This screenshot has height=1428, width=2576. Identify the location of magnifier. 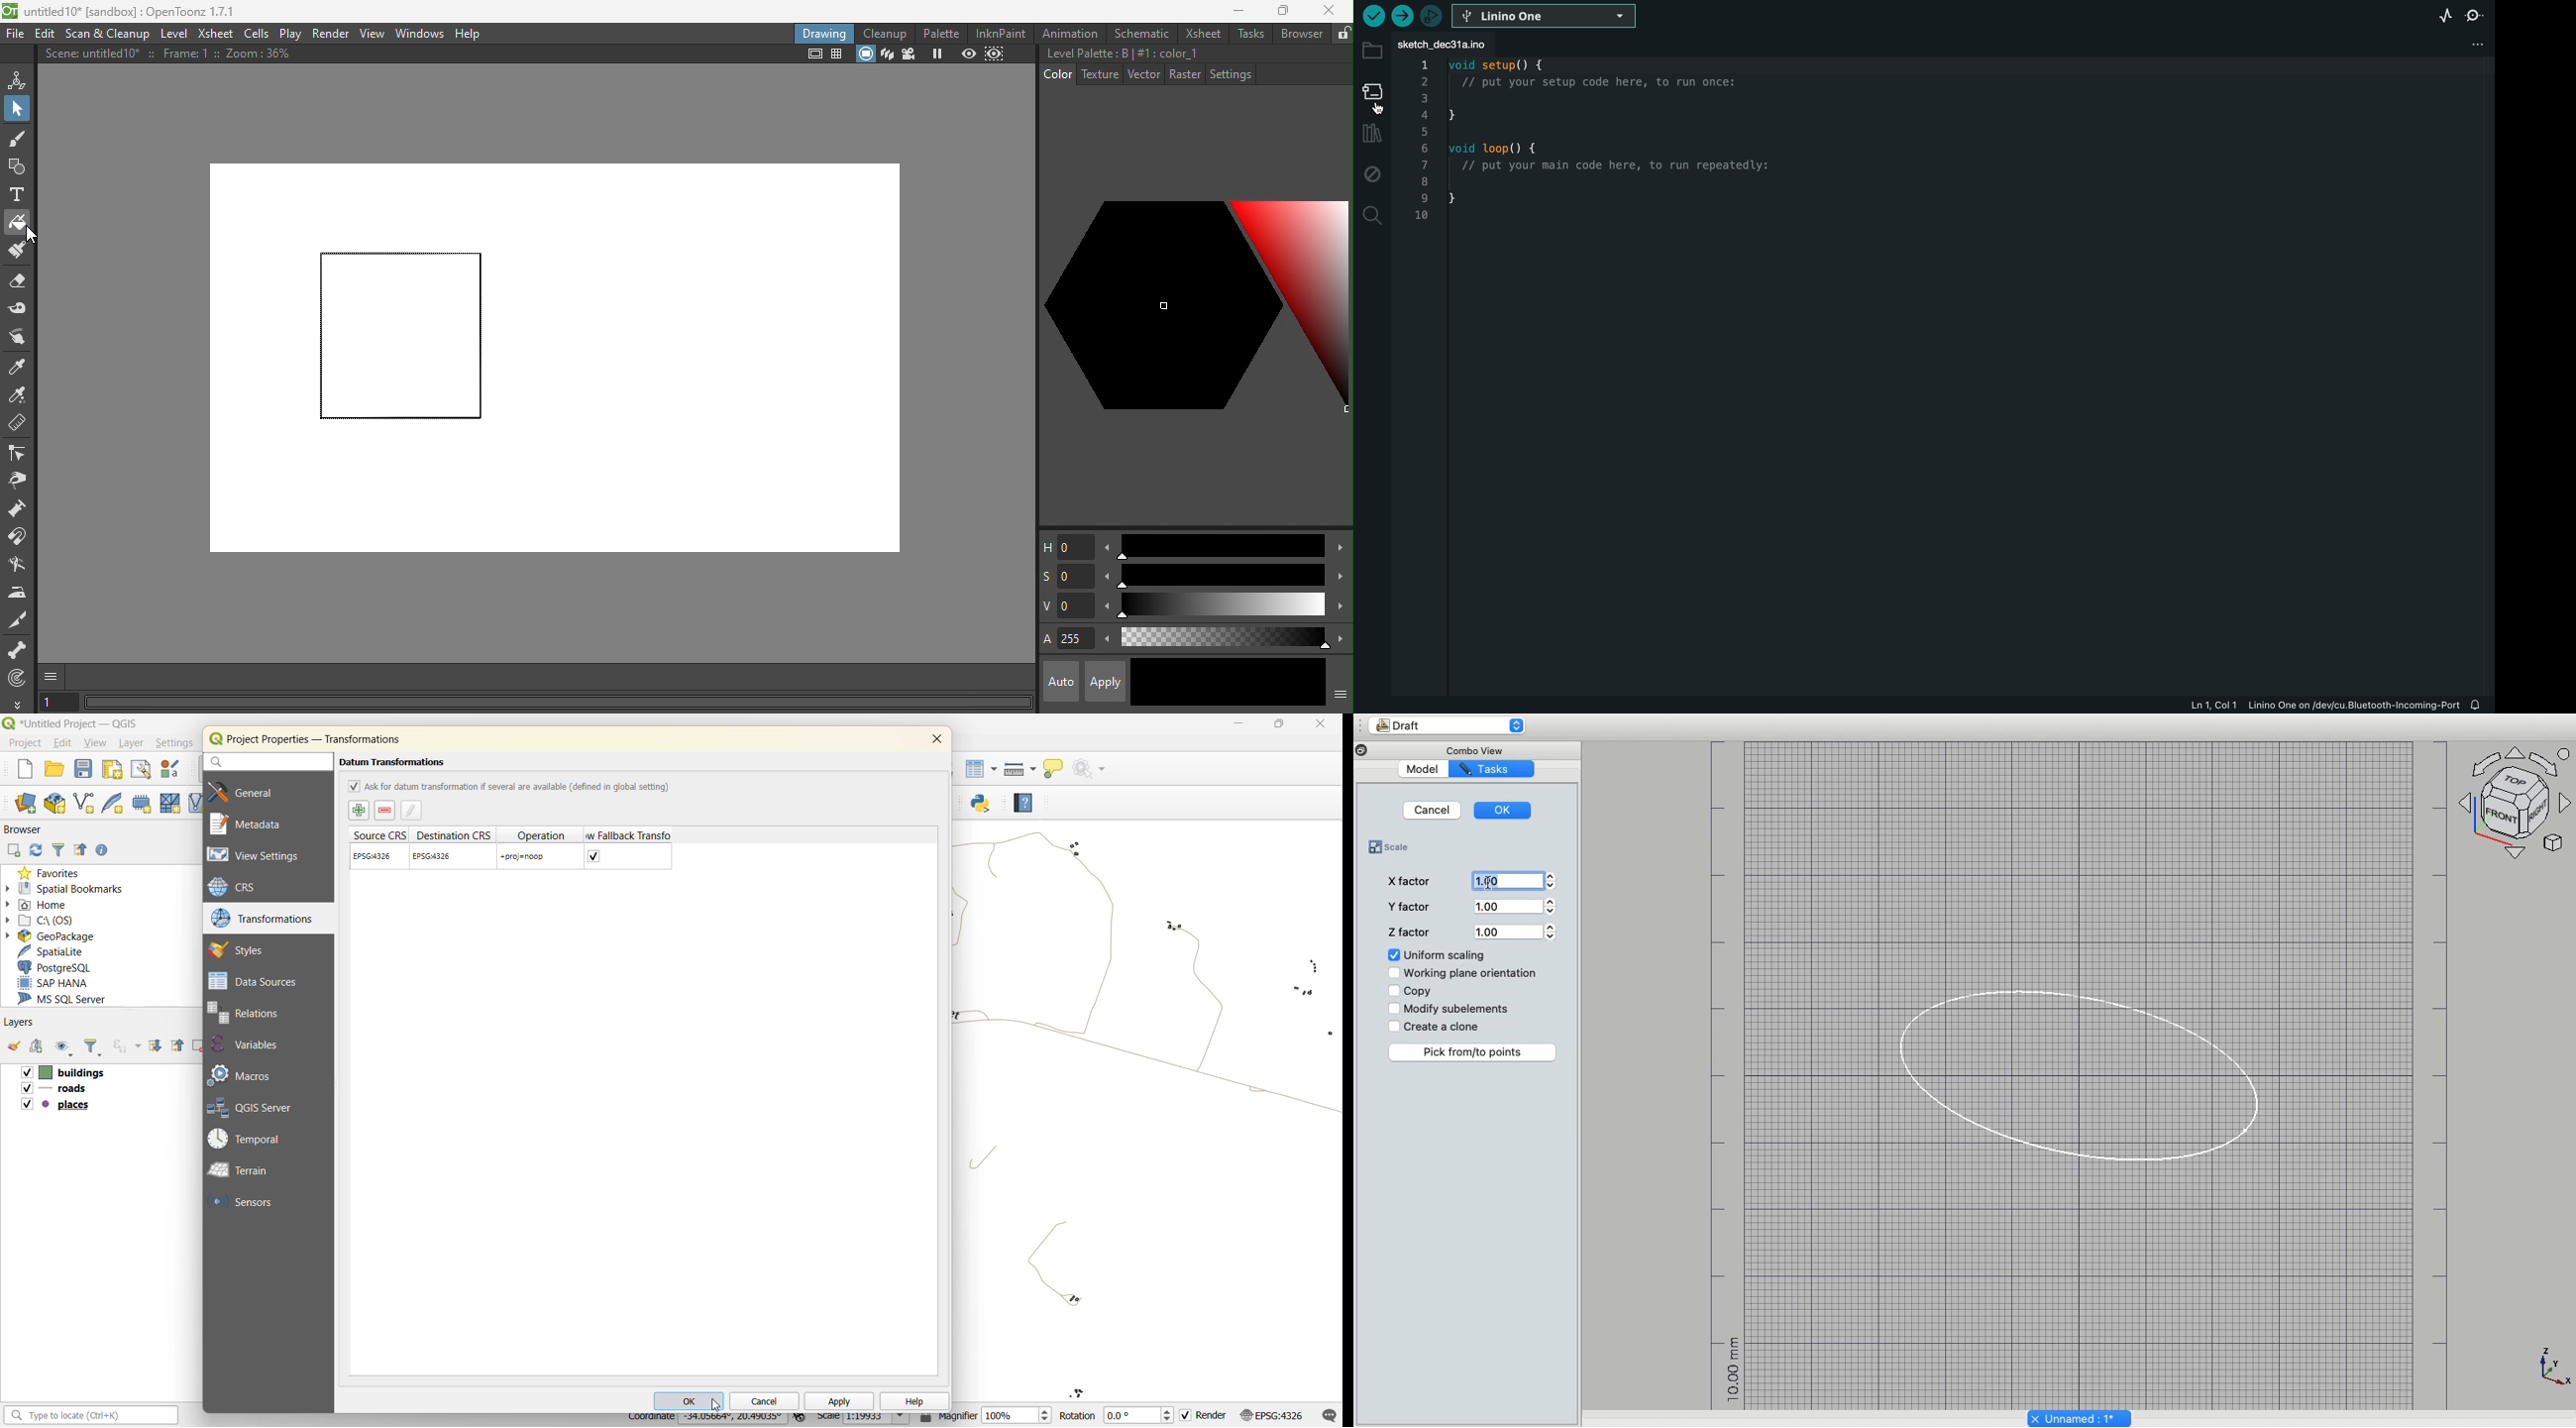
(985, 1419).